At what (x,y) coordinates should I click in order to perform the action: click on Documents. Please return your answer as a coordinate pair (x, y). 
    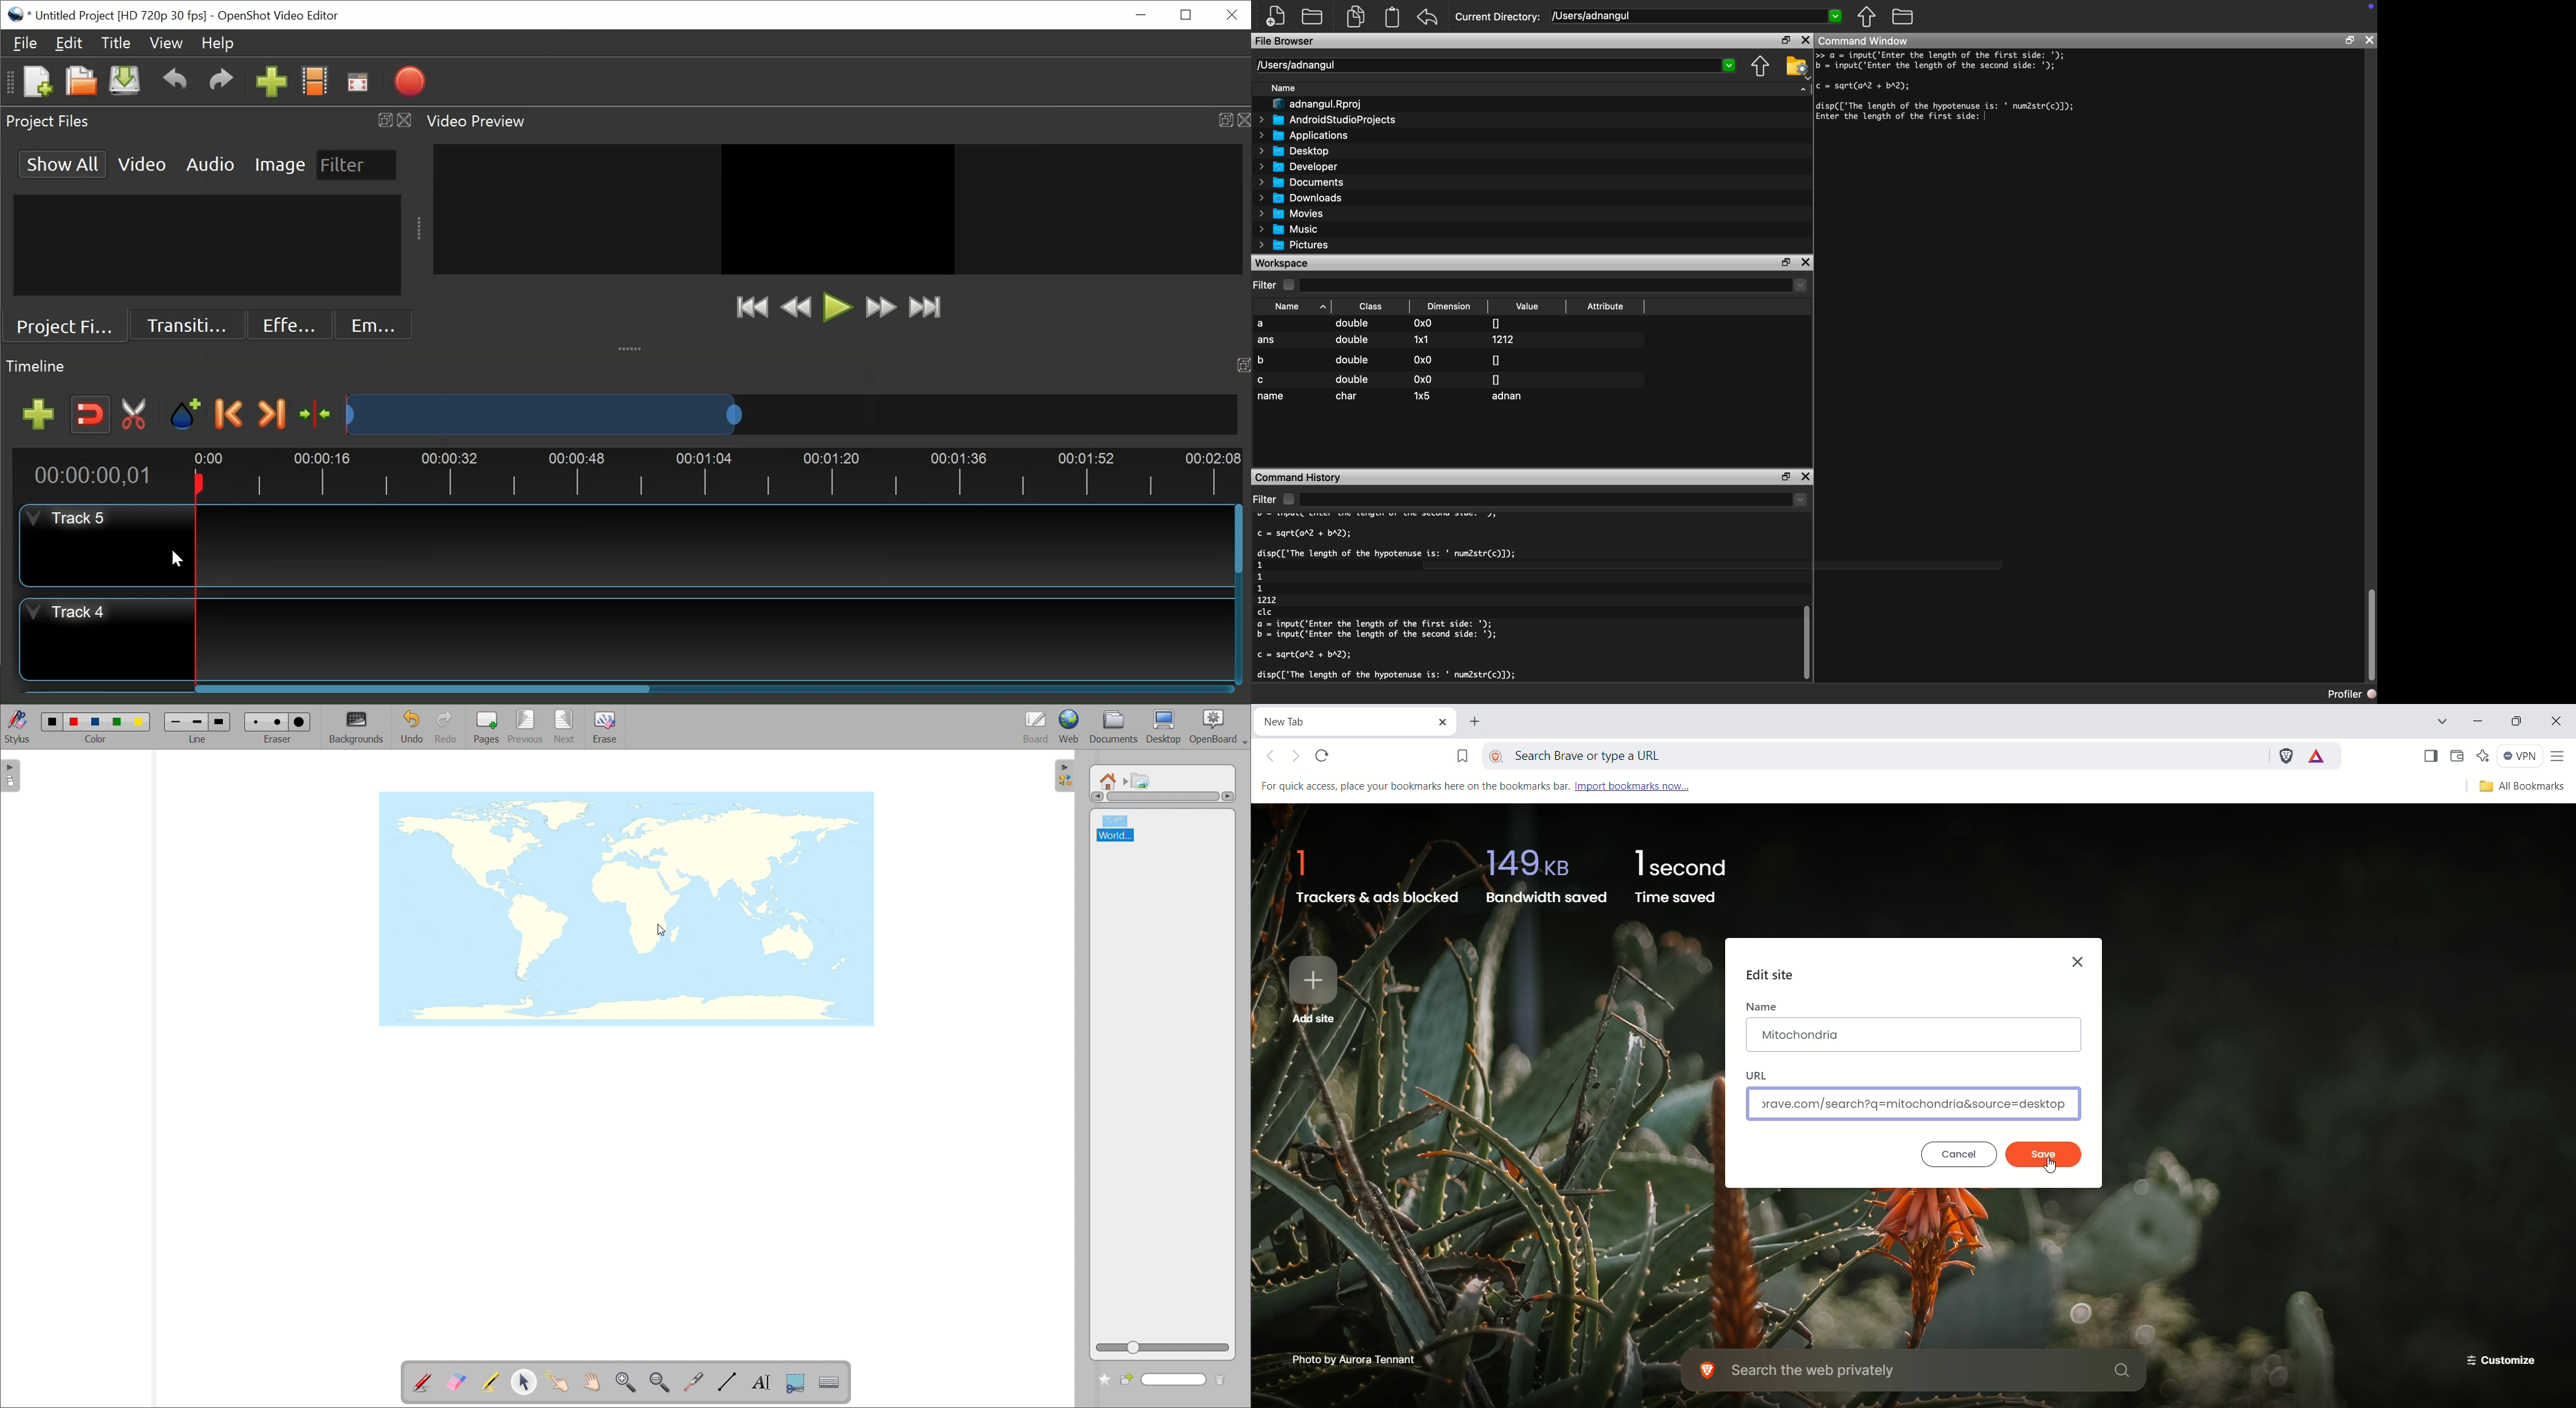
    Looking at the image, I should click on (1303, 182).